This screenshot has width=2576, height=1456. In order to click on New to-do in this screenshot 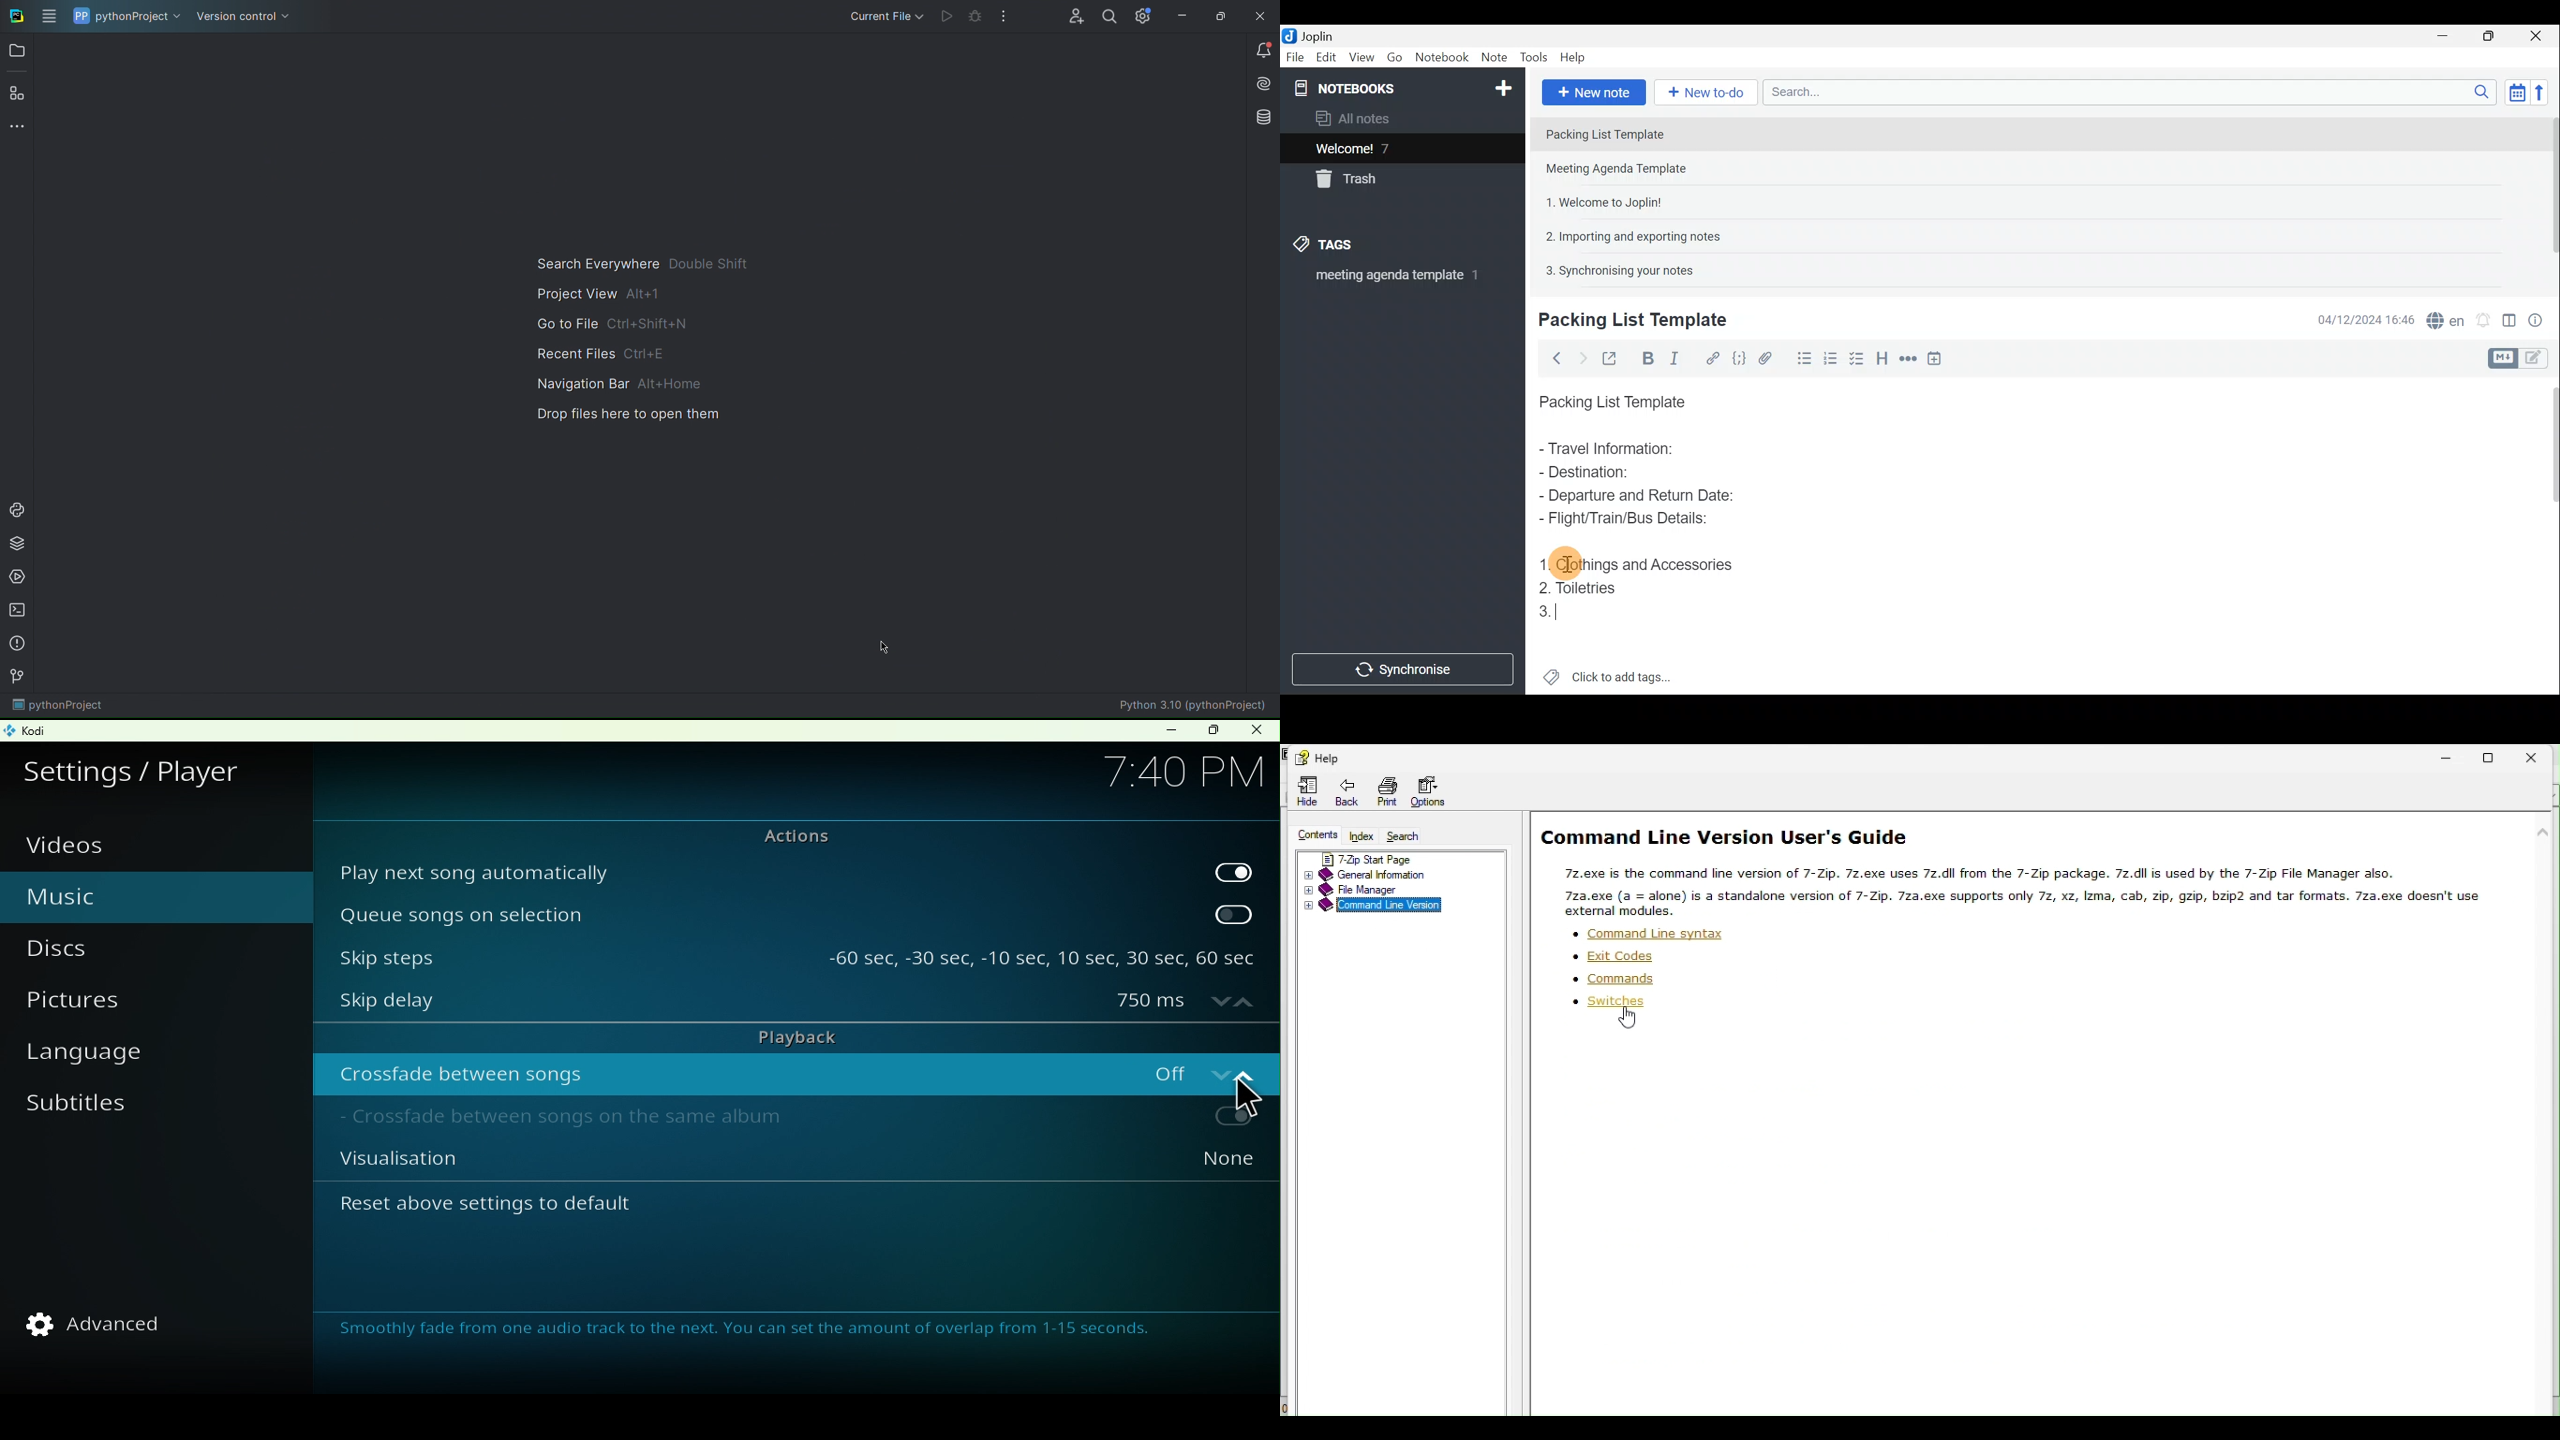, I will do `click(1707, 93)`.